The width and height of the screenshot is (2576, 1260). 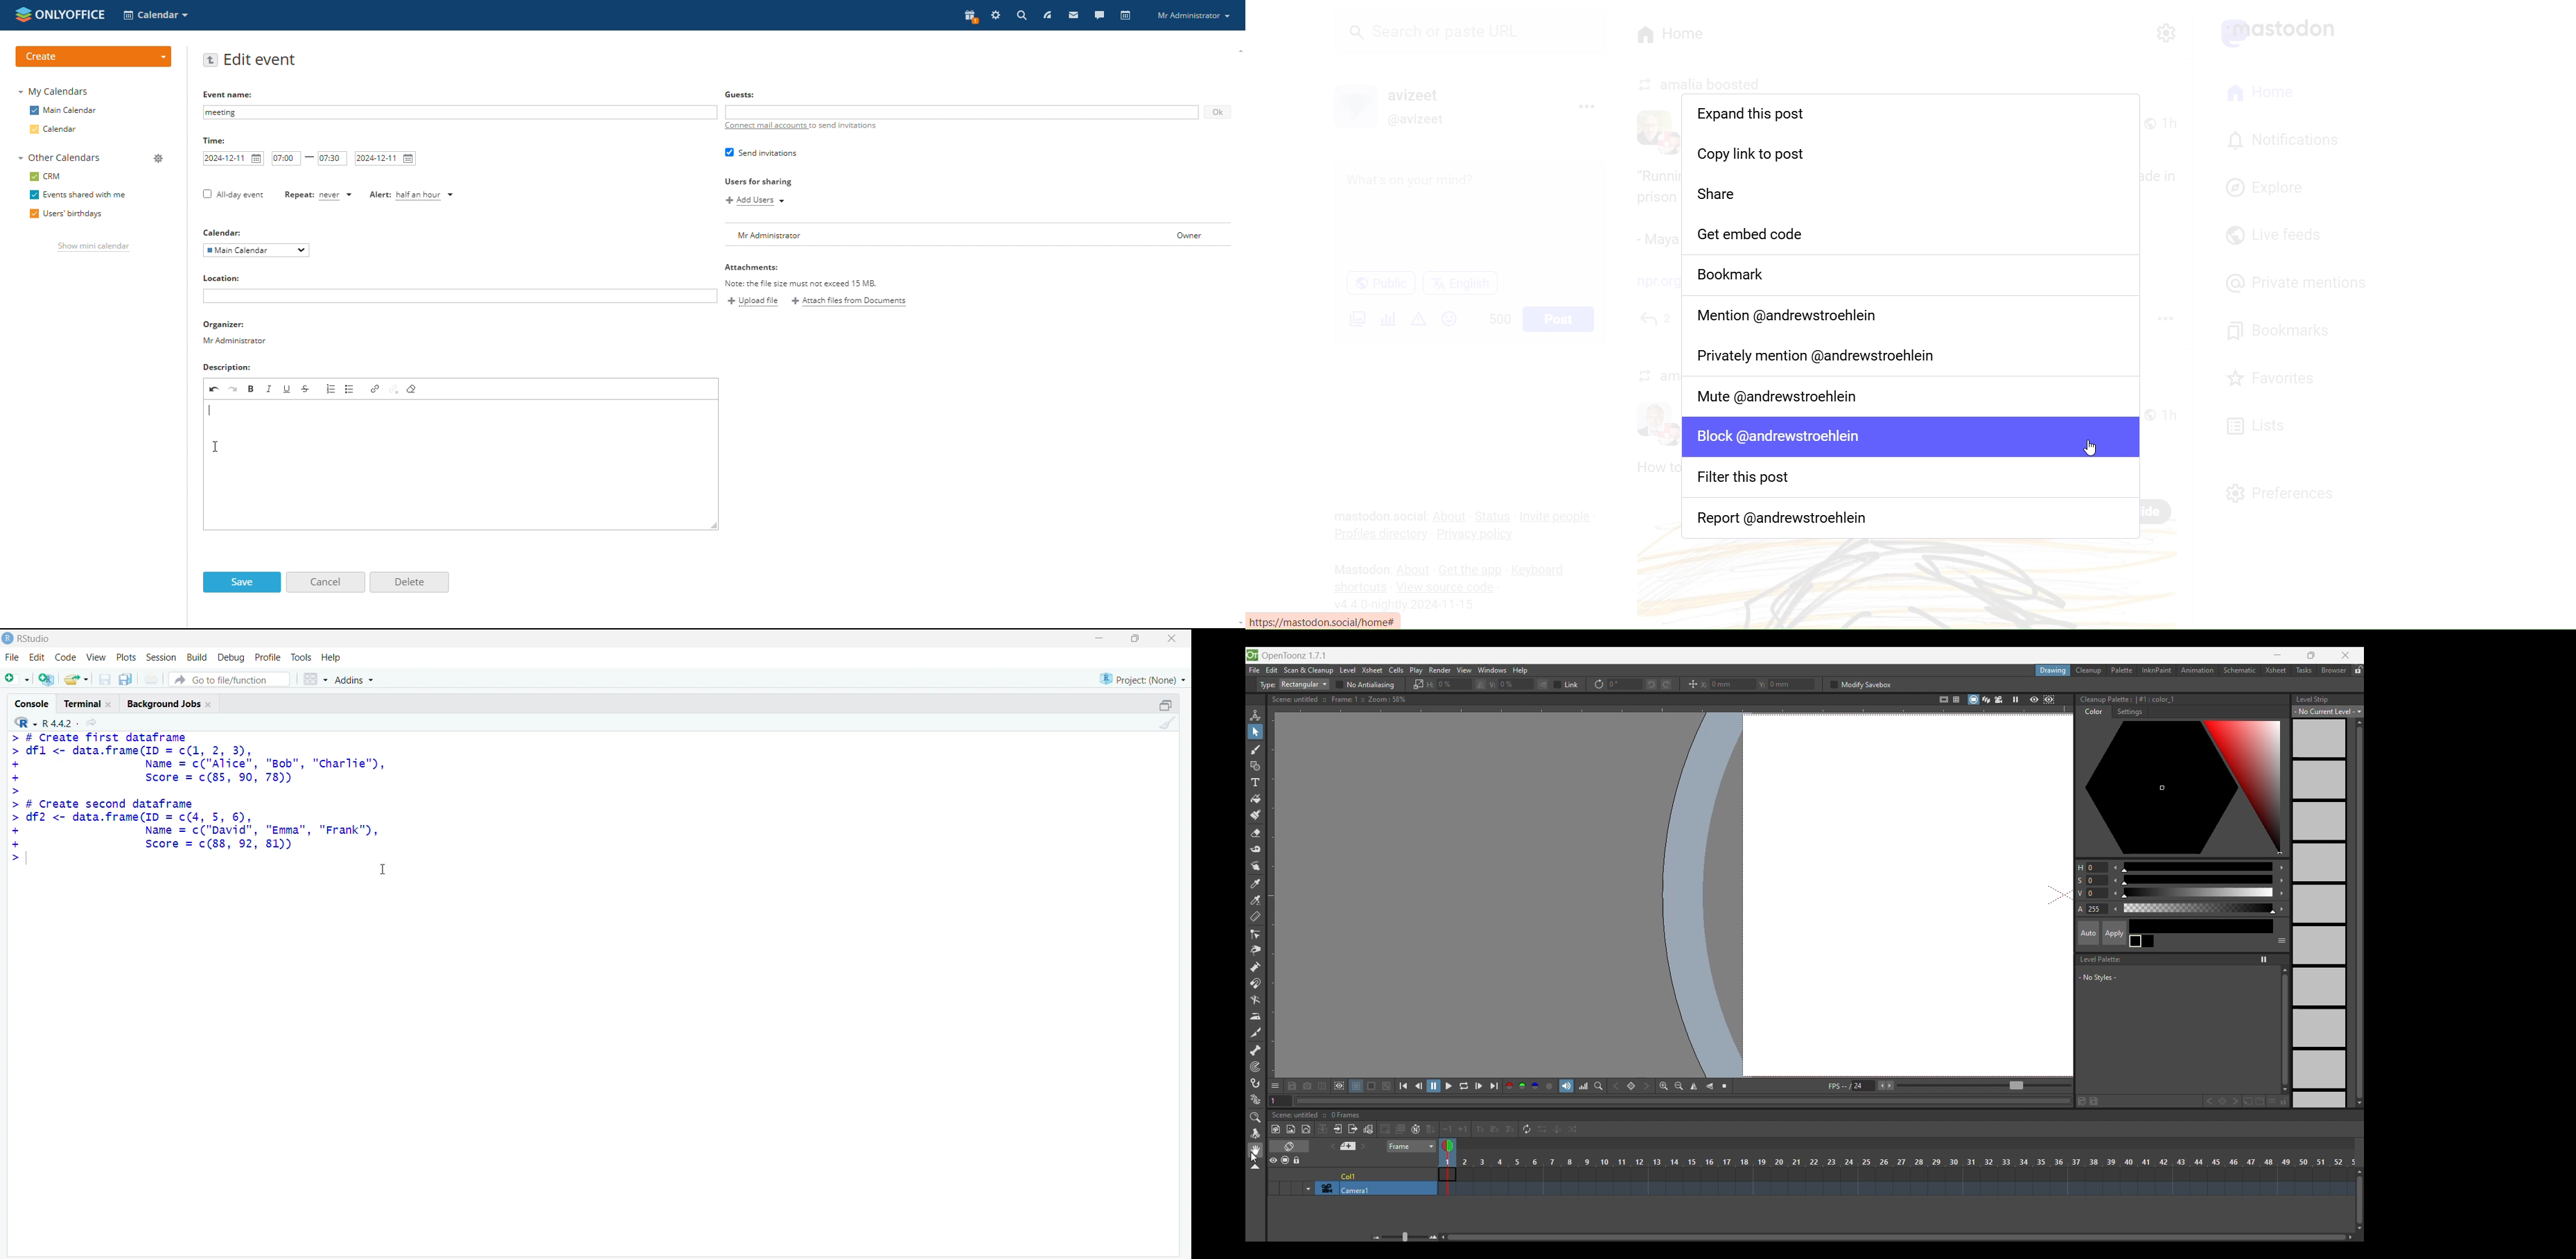 What do you see at coordinates (1348, 1146) in the screenshot?
I see `Add new memo` at bounding box center [1348, 1146].